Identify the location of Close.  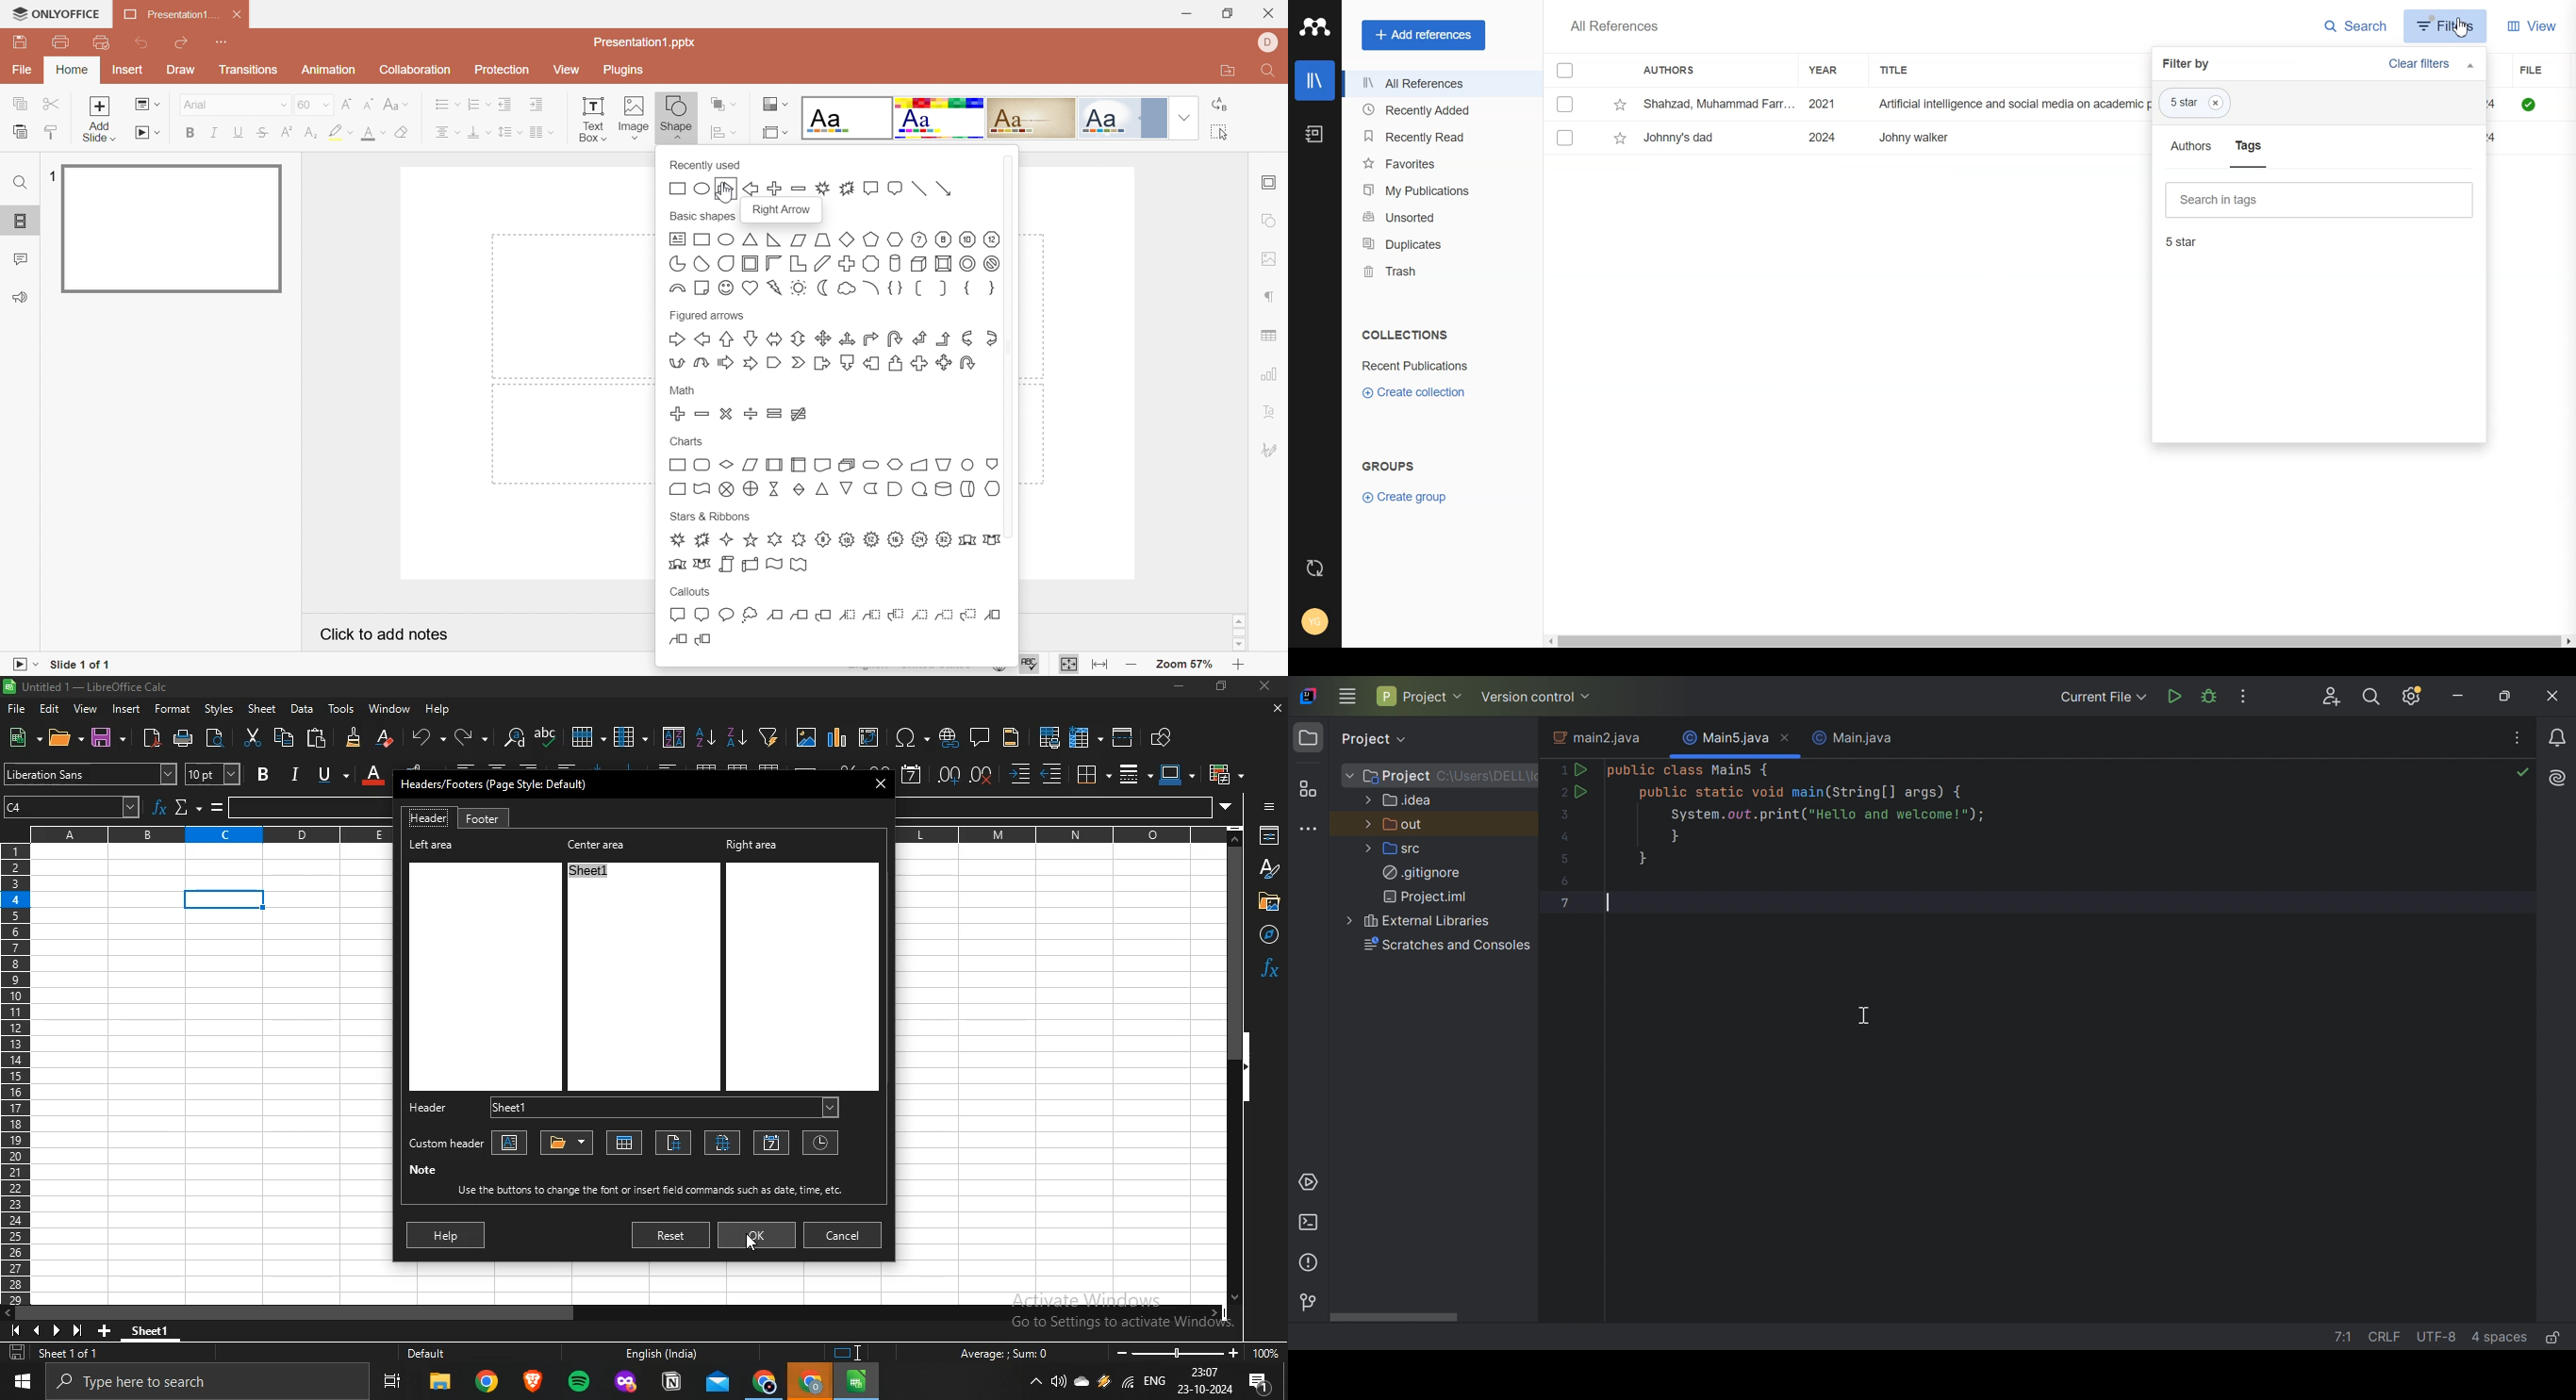
(240, 15).